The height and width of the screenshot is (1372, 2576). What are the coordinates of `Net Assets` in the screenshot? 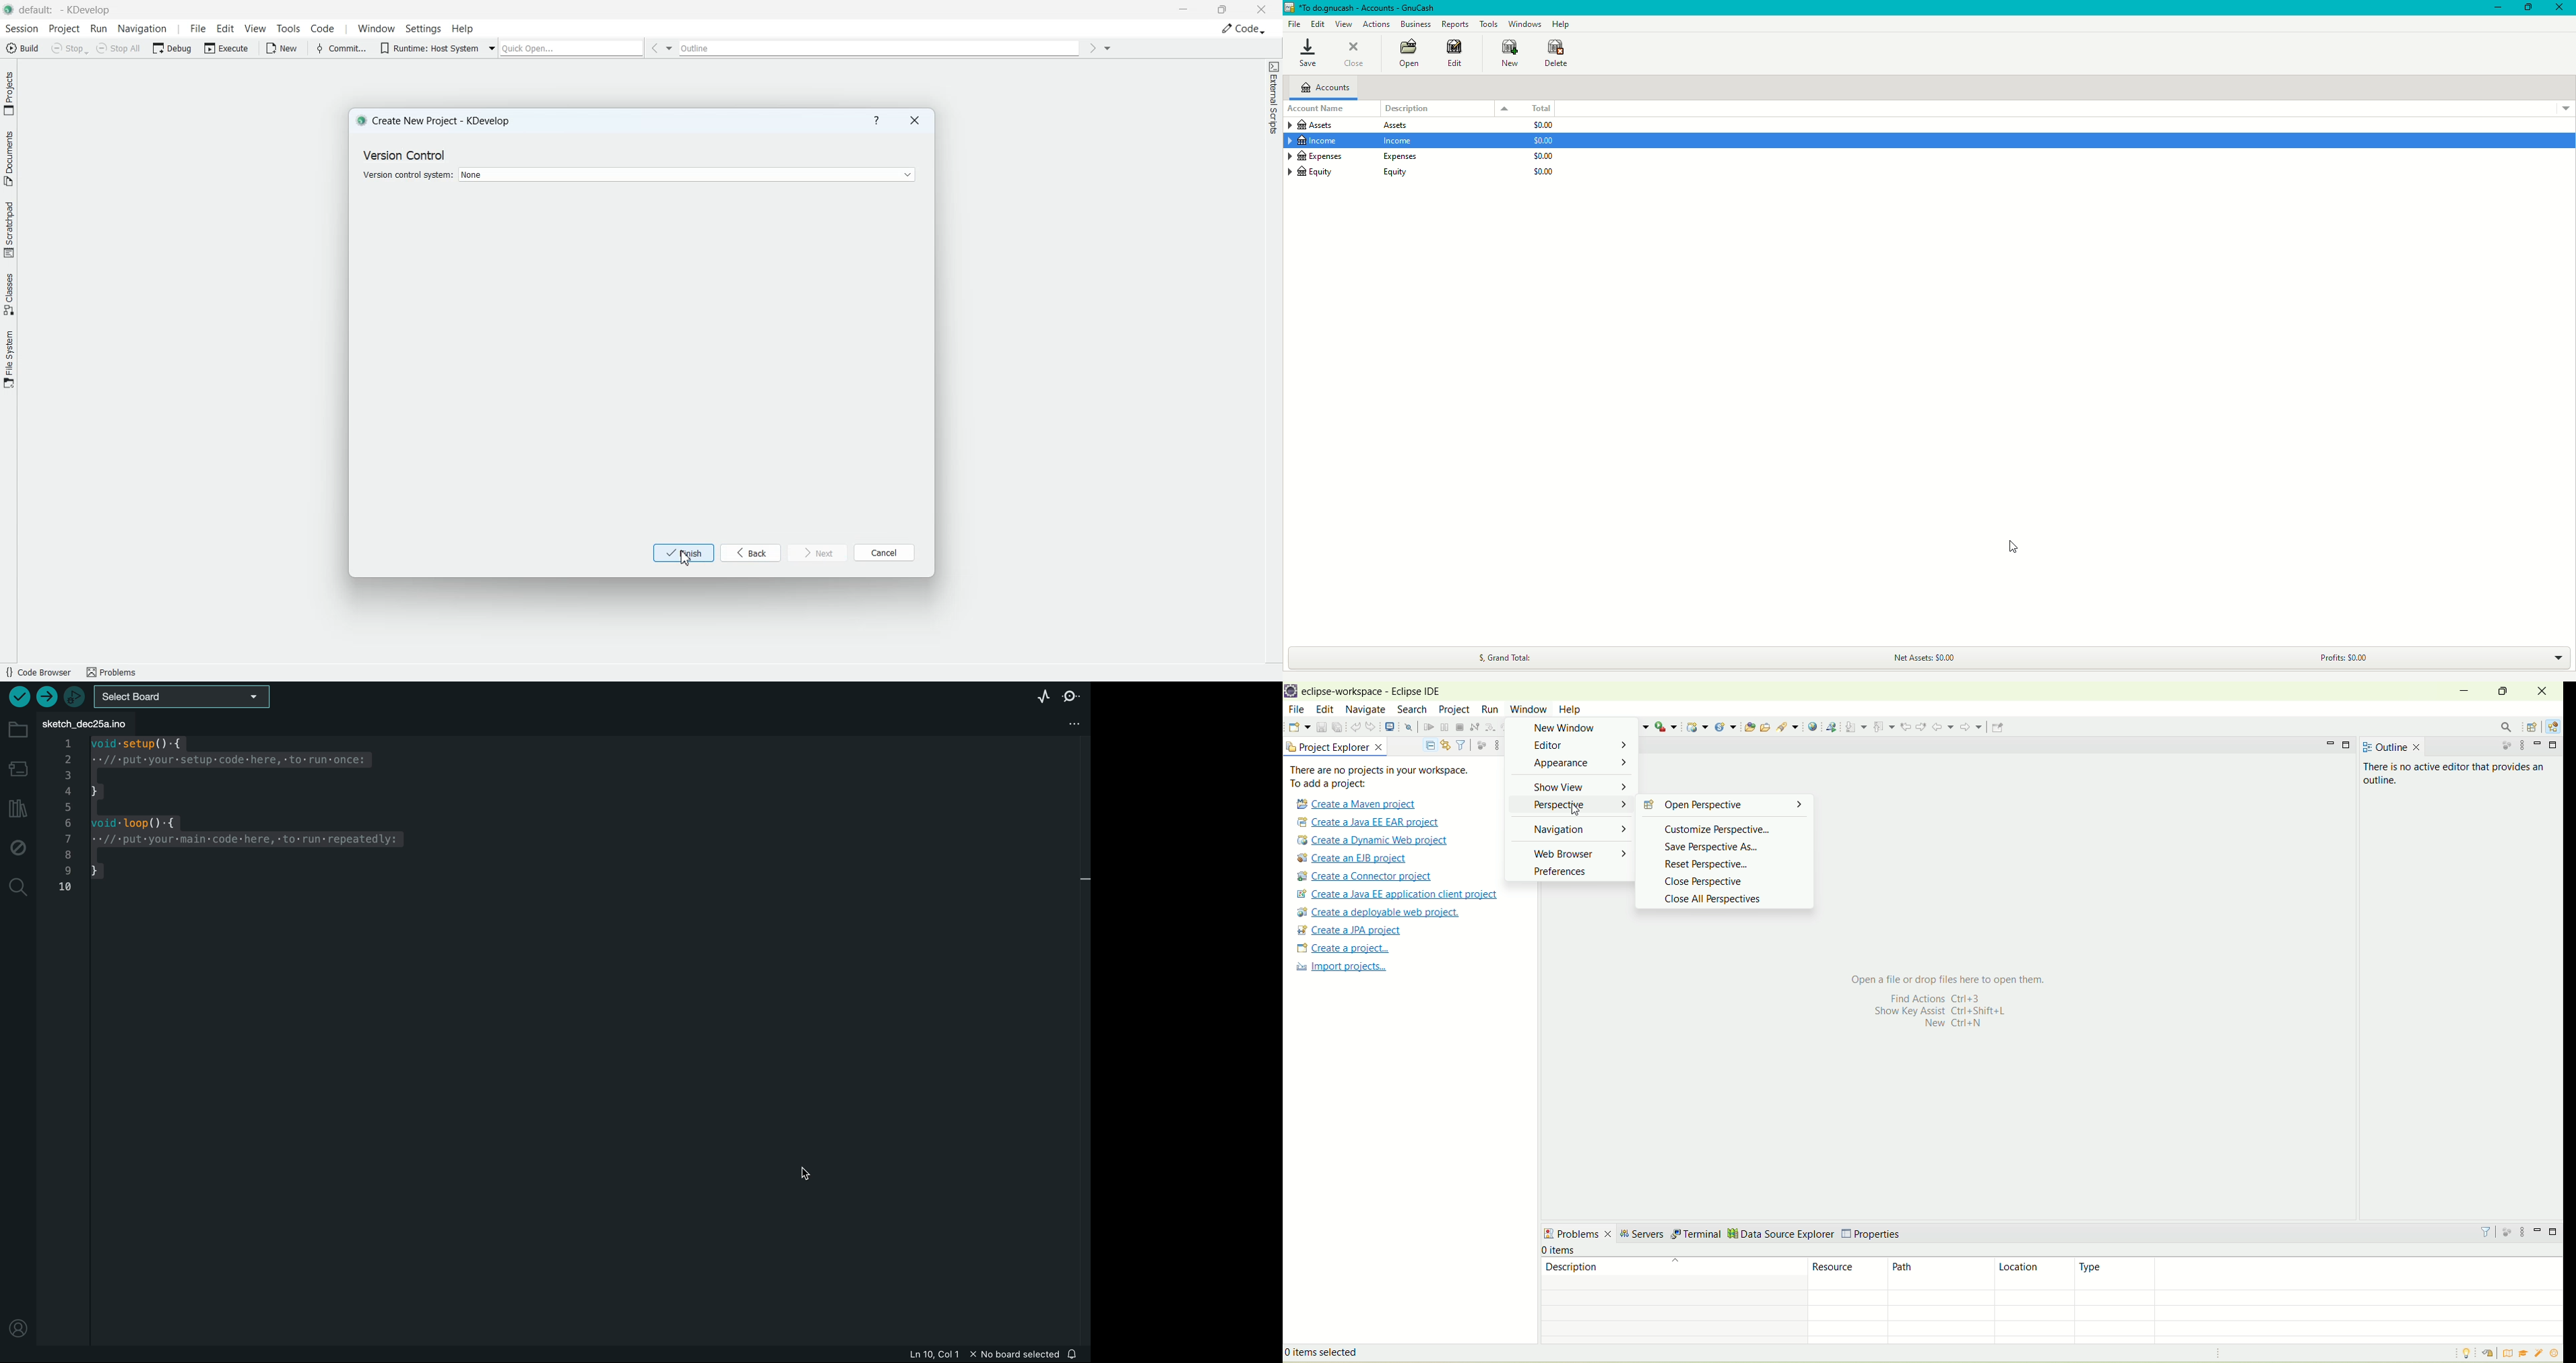 It's located at (1921, 657).